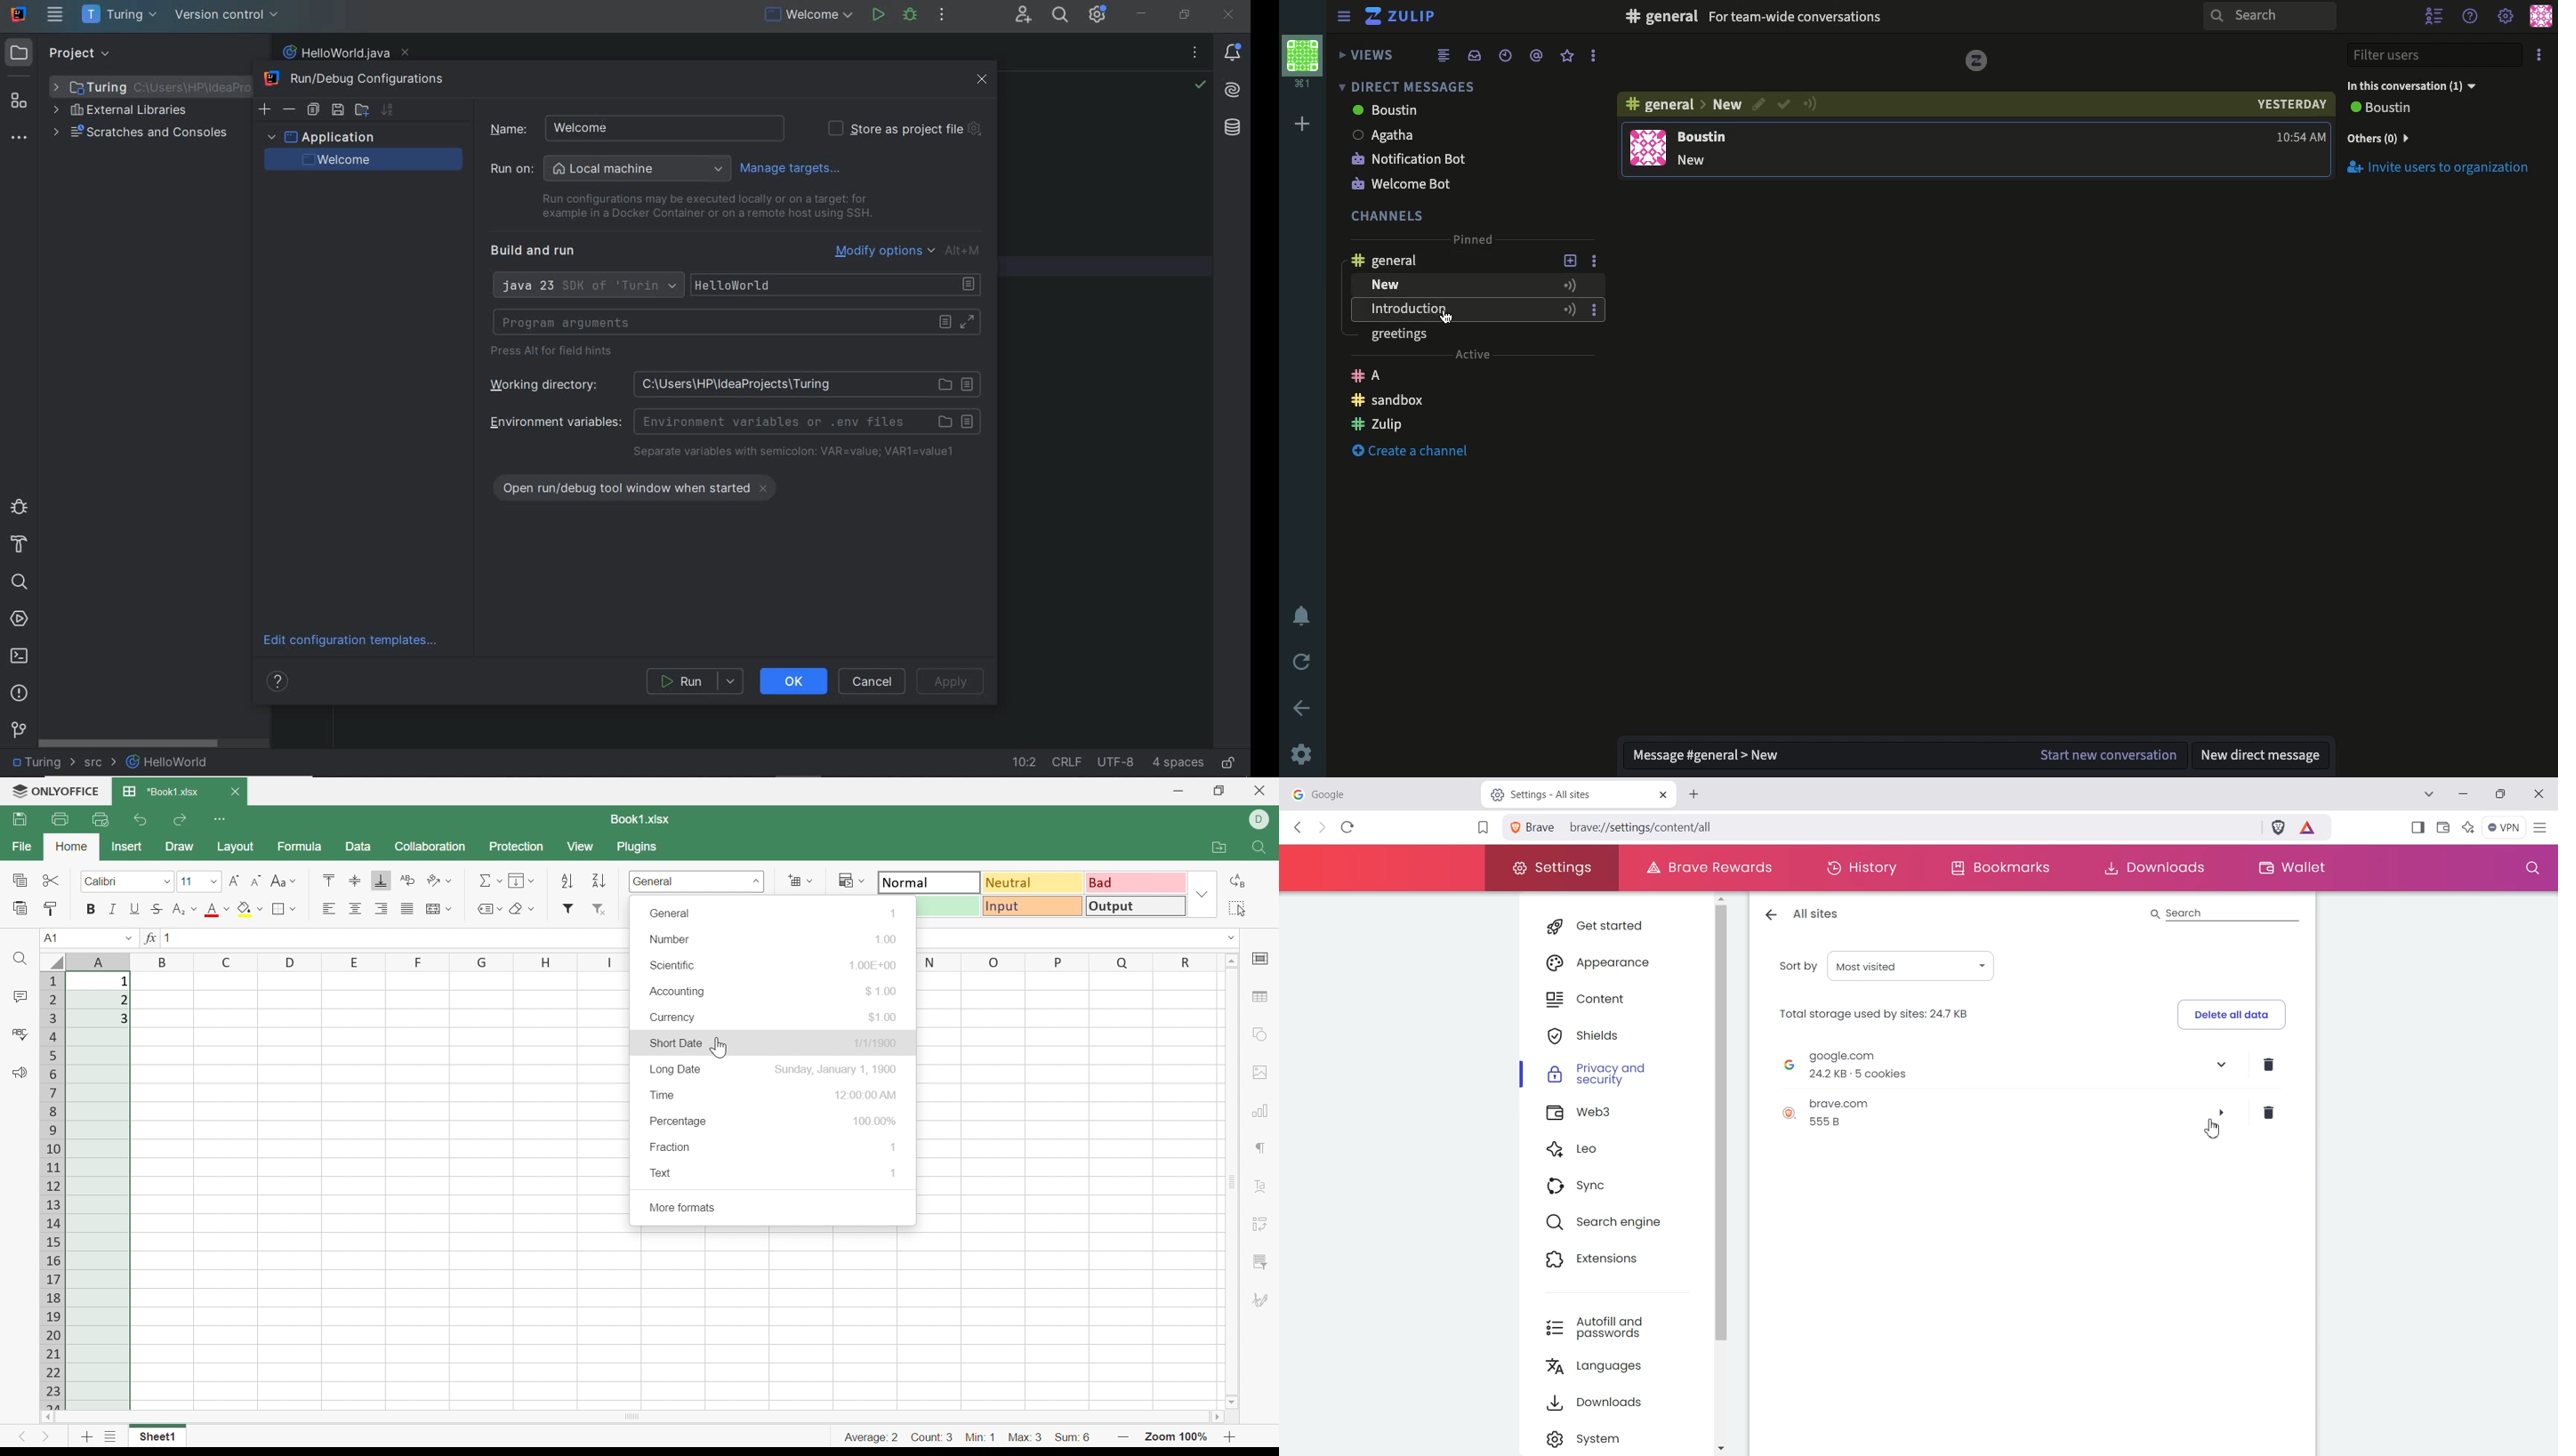 This screenshot has height=1456, width=2576. I want to click on java 23, so click(587, 287).